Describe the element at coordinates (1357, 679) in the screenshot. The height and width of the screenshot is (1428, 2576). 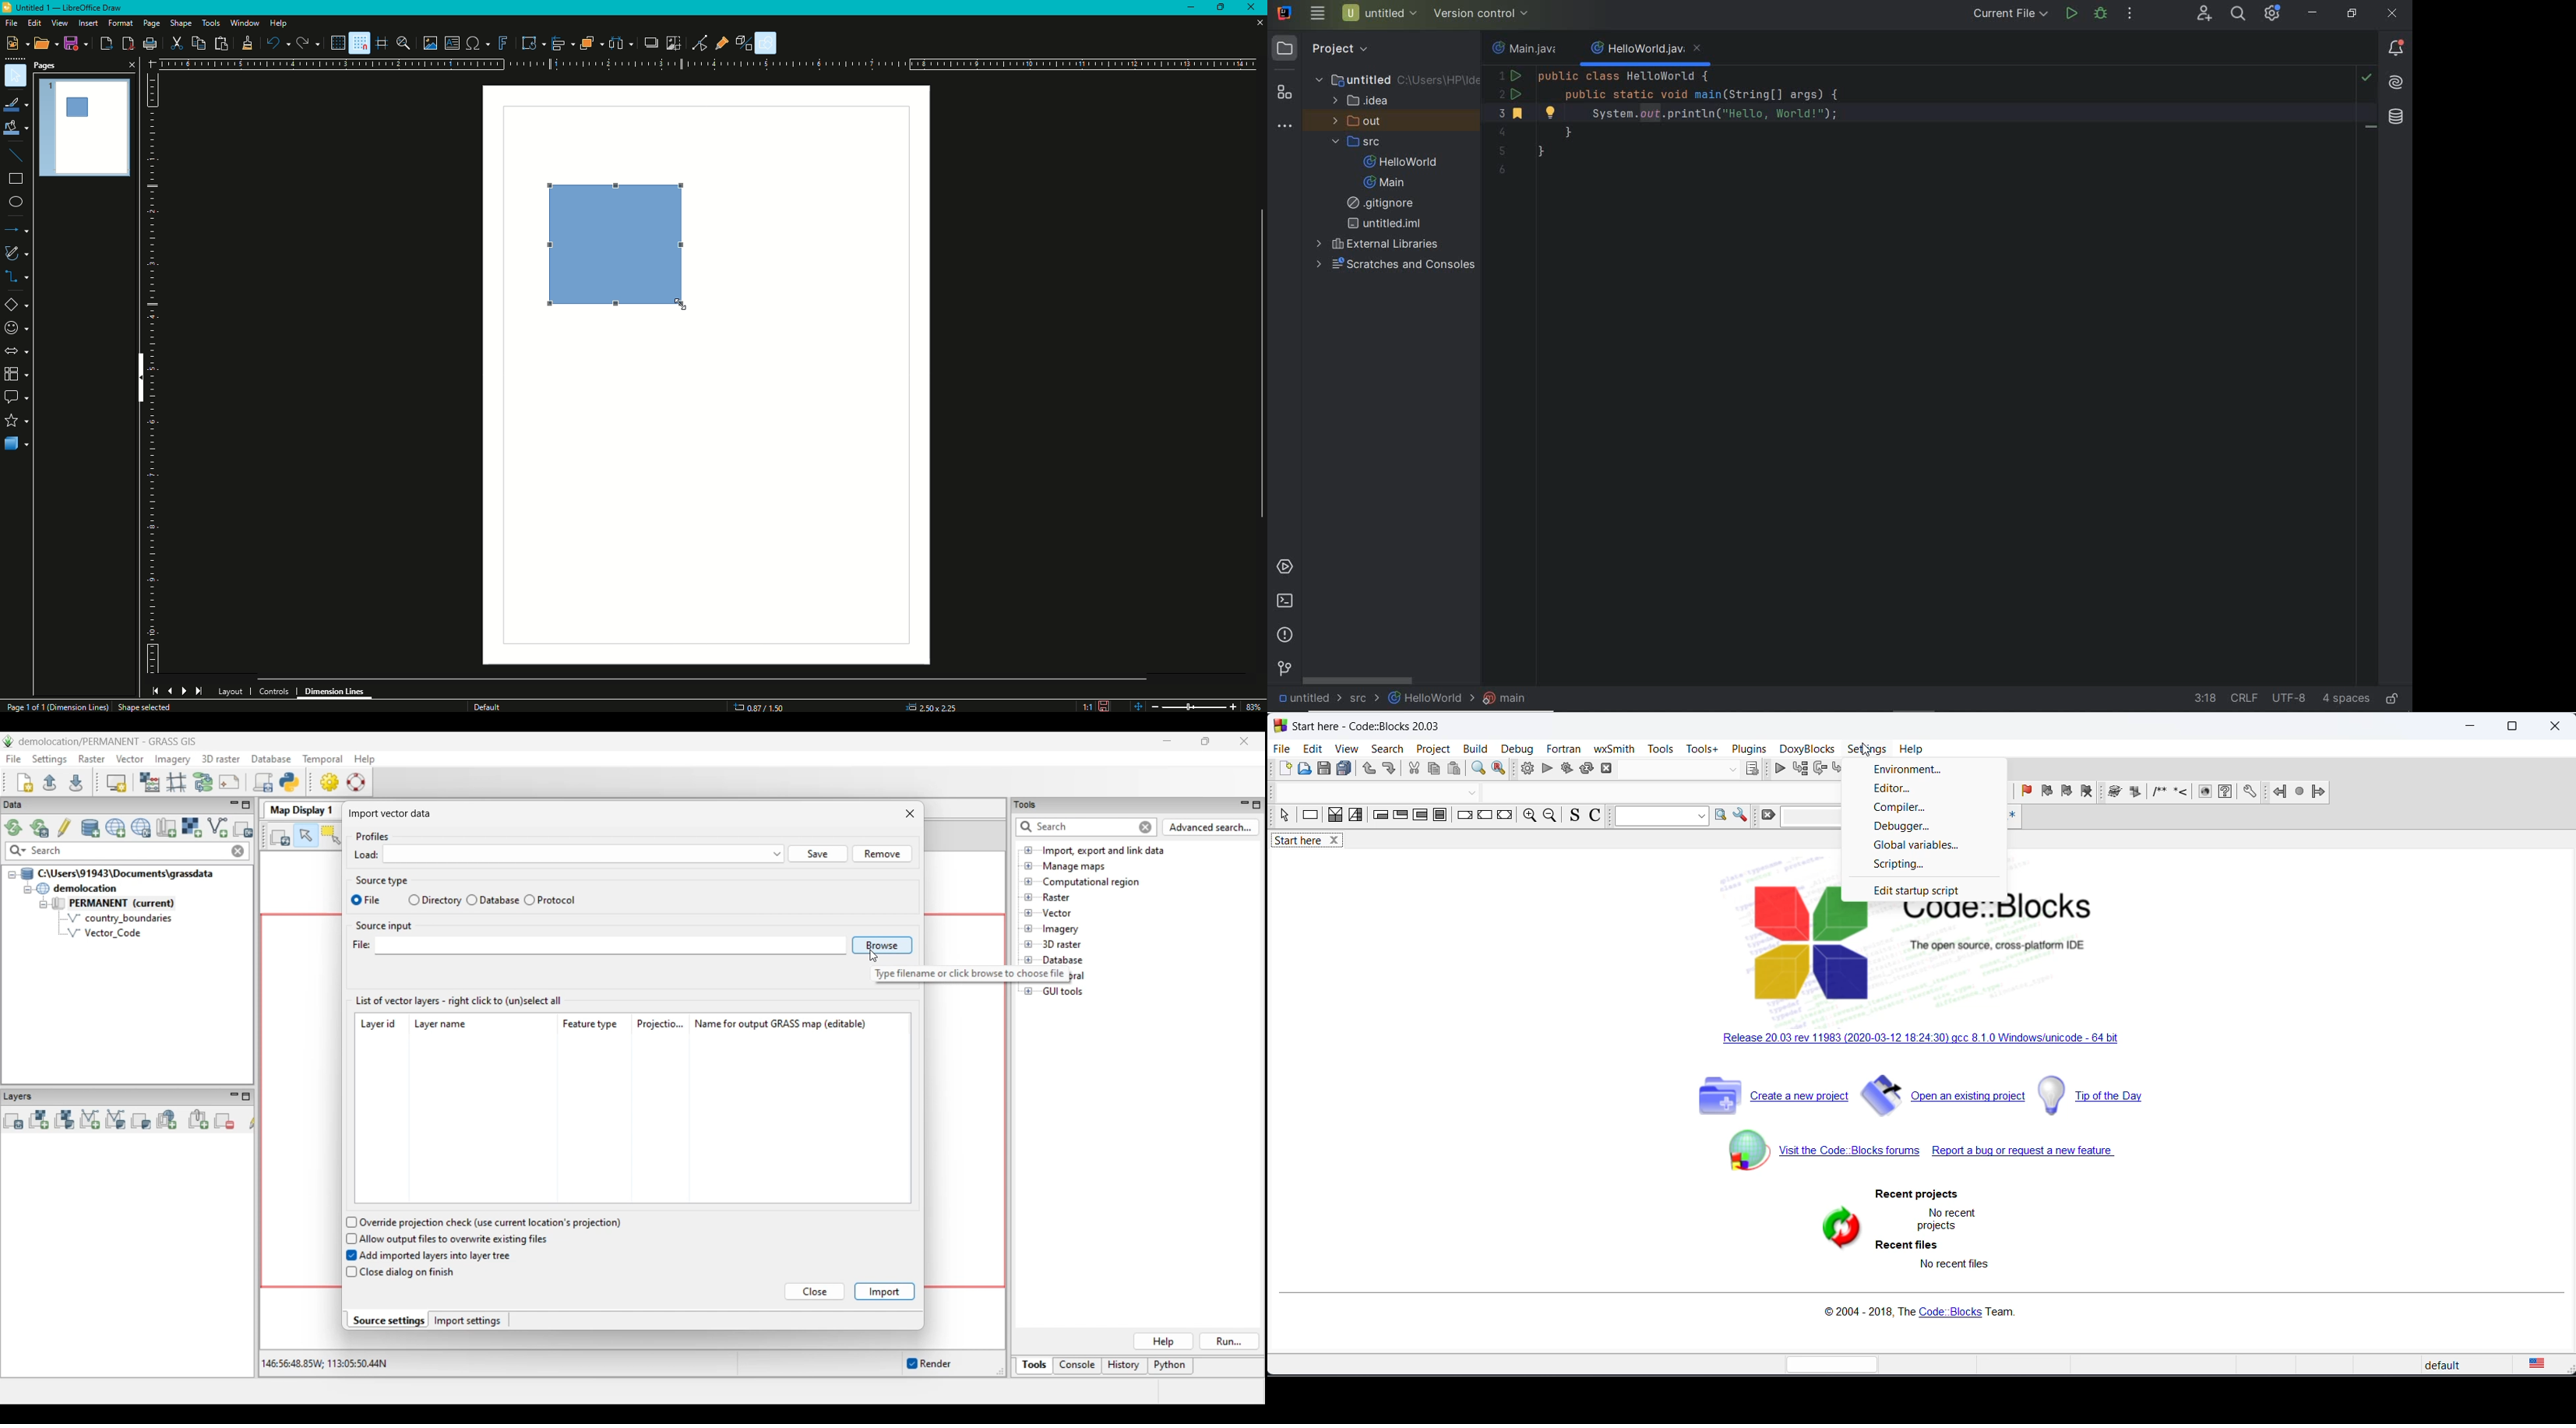
I see `scrollbar` at that location.